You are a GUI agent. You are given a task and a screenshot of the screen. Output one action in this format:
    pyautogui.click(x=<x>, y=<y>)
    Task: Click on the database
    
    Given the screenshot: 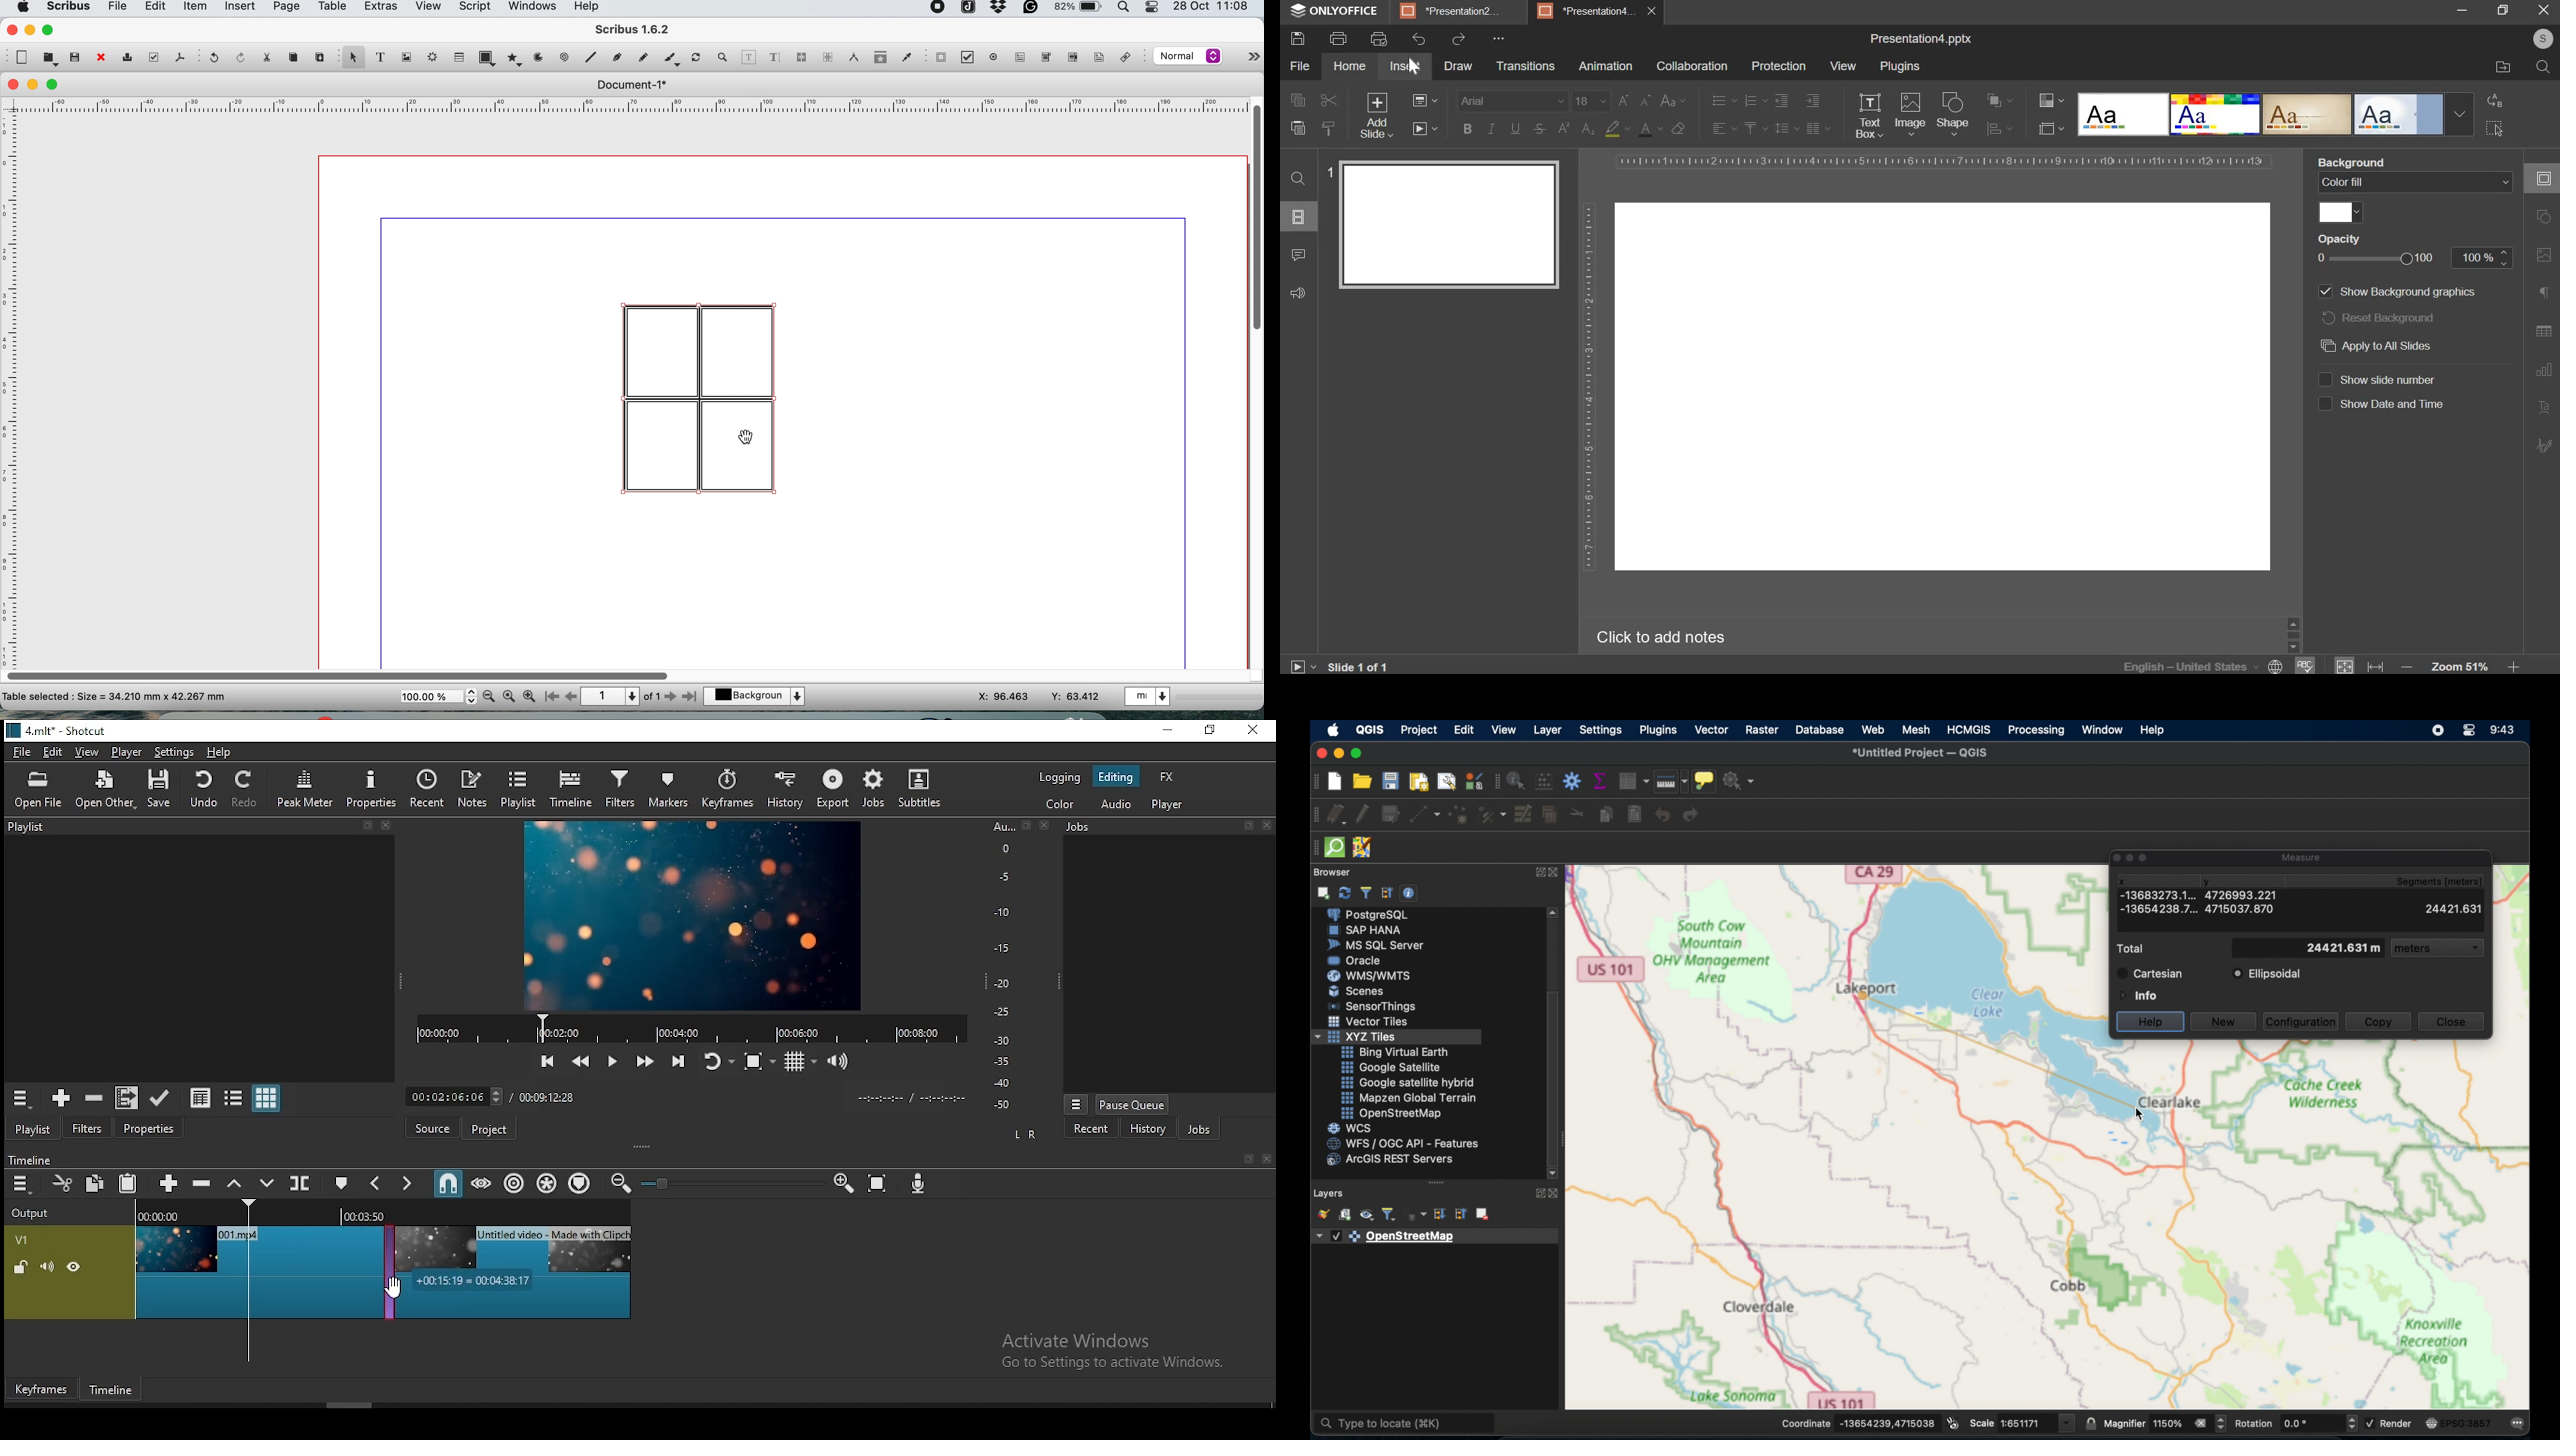 What is the action you would take?
    pyautogui.click(x=1821, y=729)
    